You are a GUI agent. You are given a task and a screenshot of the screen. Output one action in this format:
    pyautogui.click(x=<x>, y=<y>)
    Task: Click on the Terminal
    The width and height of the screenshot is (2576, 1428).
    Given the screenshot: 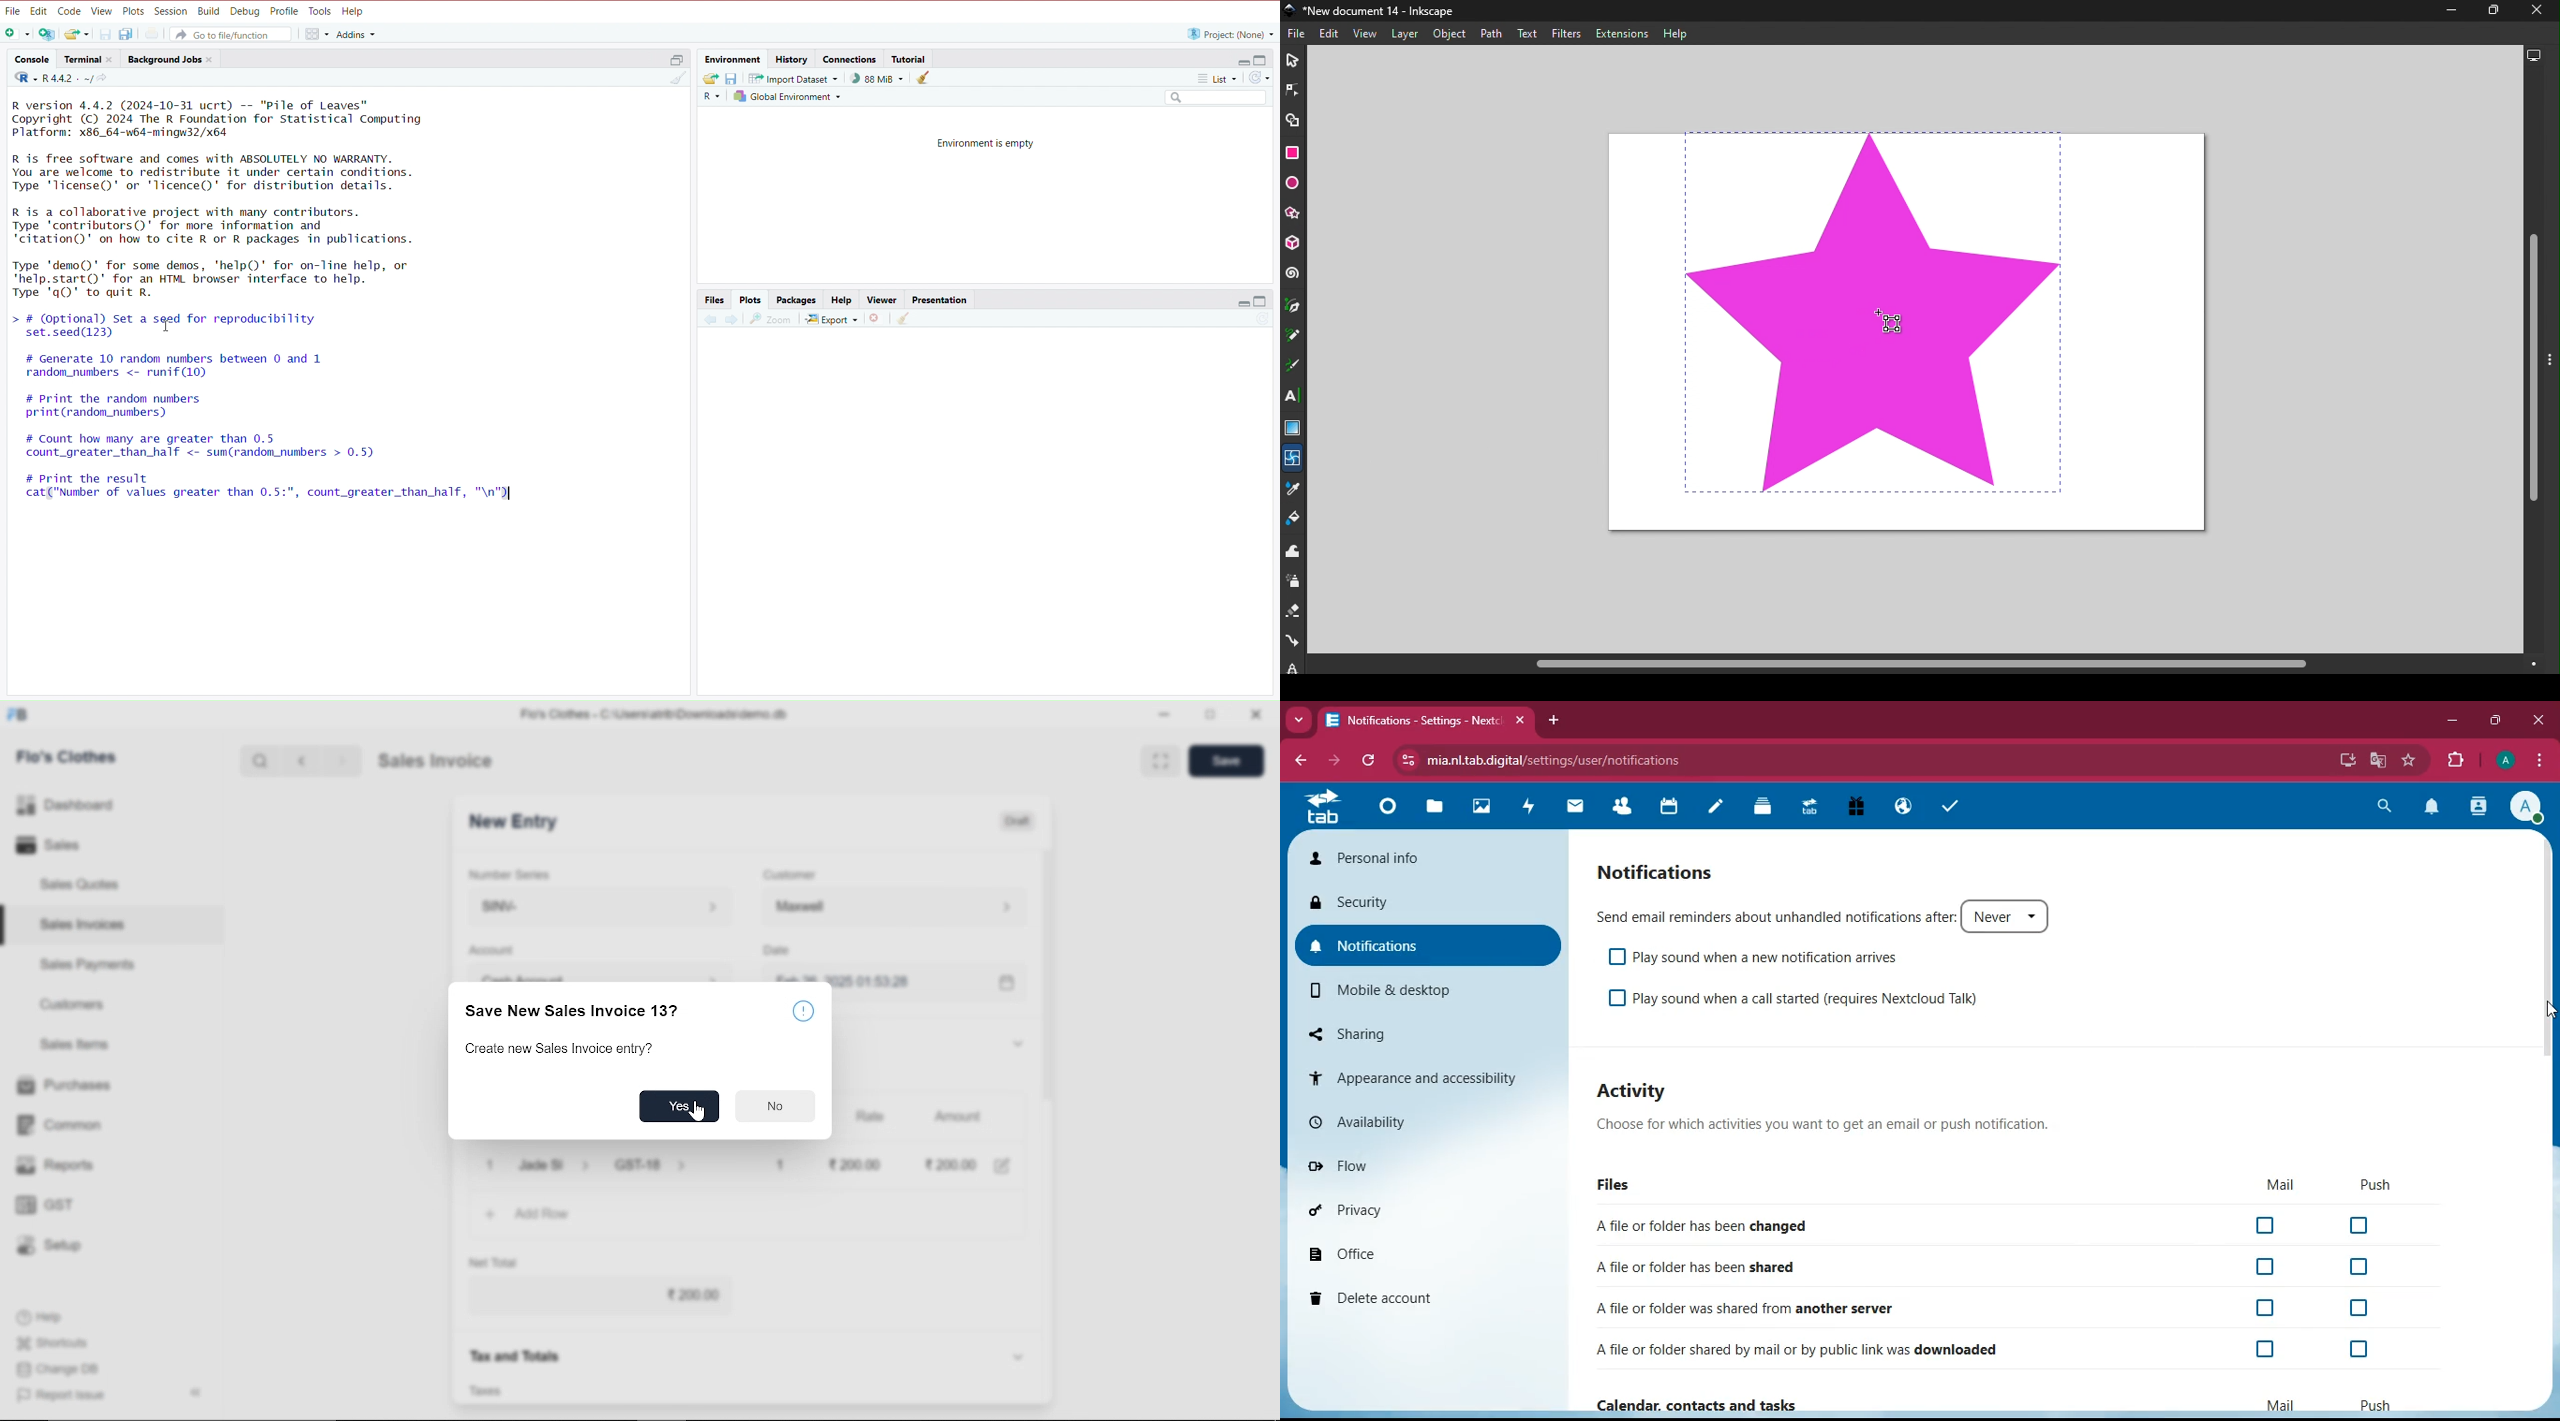 What is the action you would take?
    pyautogui.click(x=87, y=59)
    